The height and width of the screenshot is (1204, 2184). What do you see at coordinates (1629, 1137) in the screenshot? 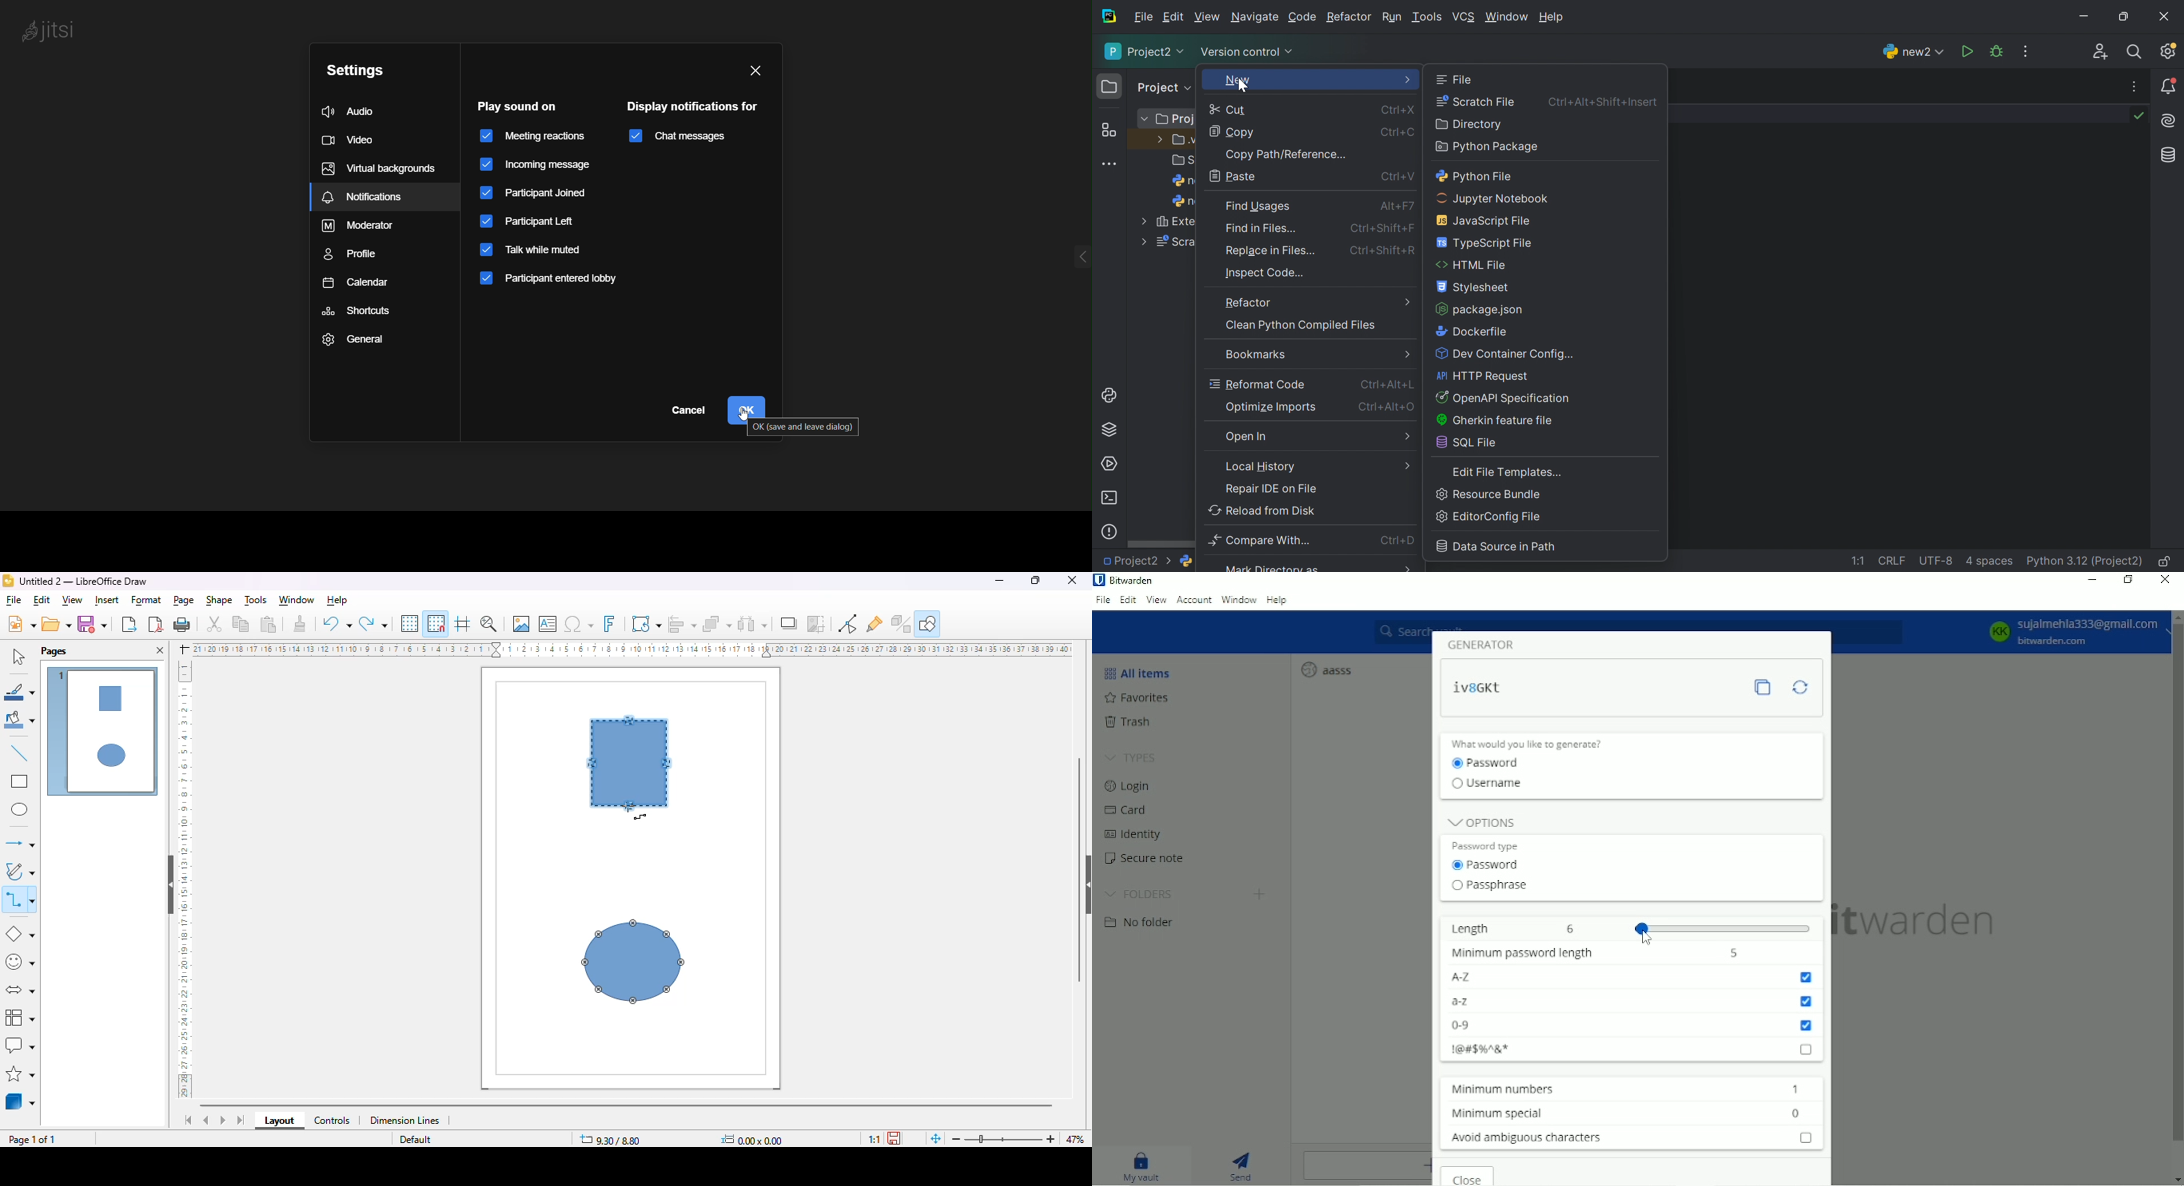
I see `Avoid ambiguous characters` at bounding box center [1629, 1137].